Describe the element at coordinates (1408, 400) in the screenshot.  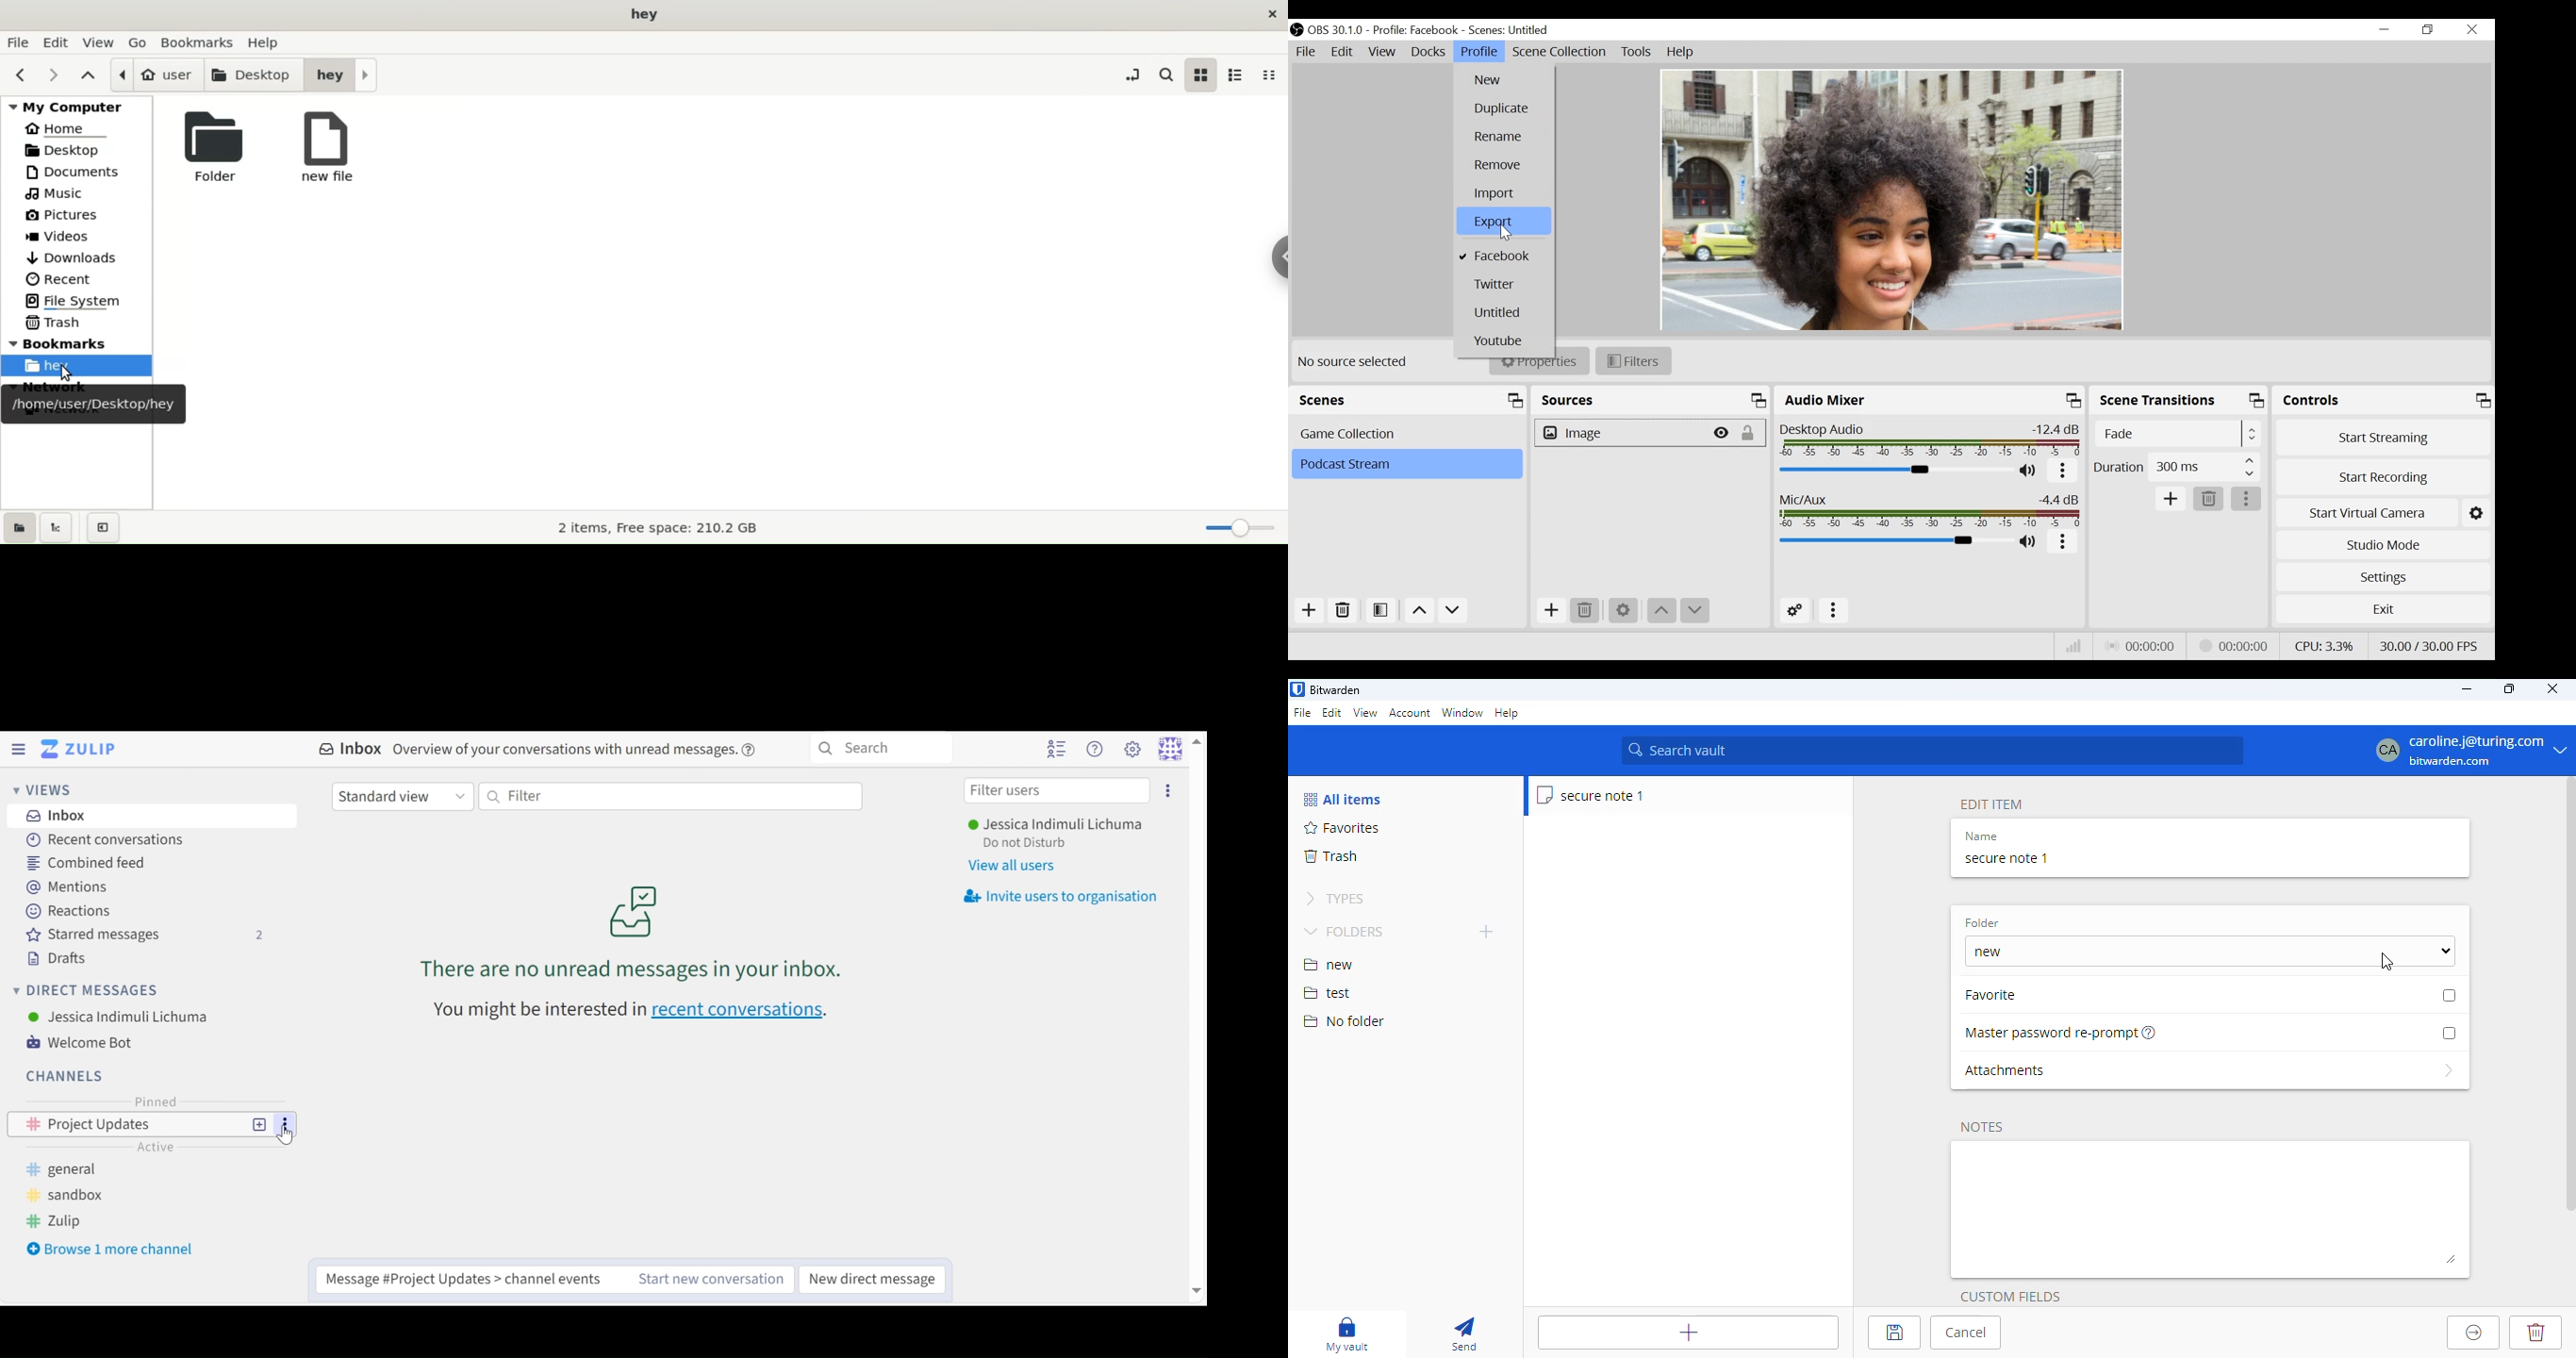
I see `Scenes` at that location.